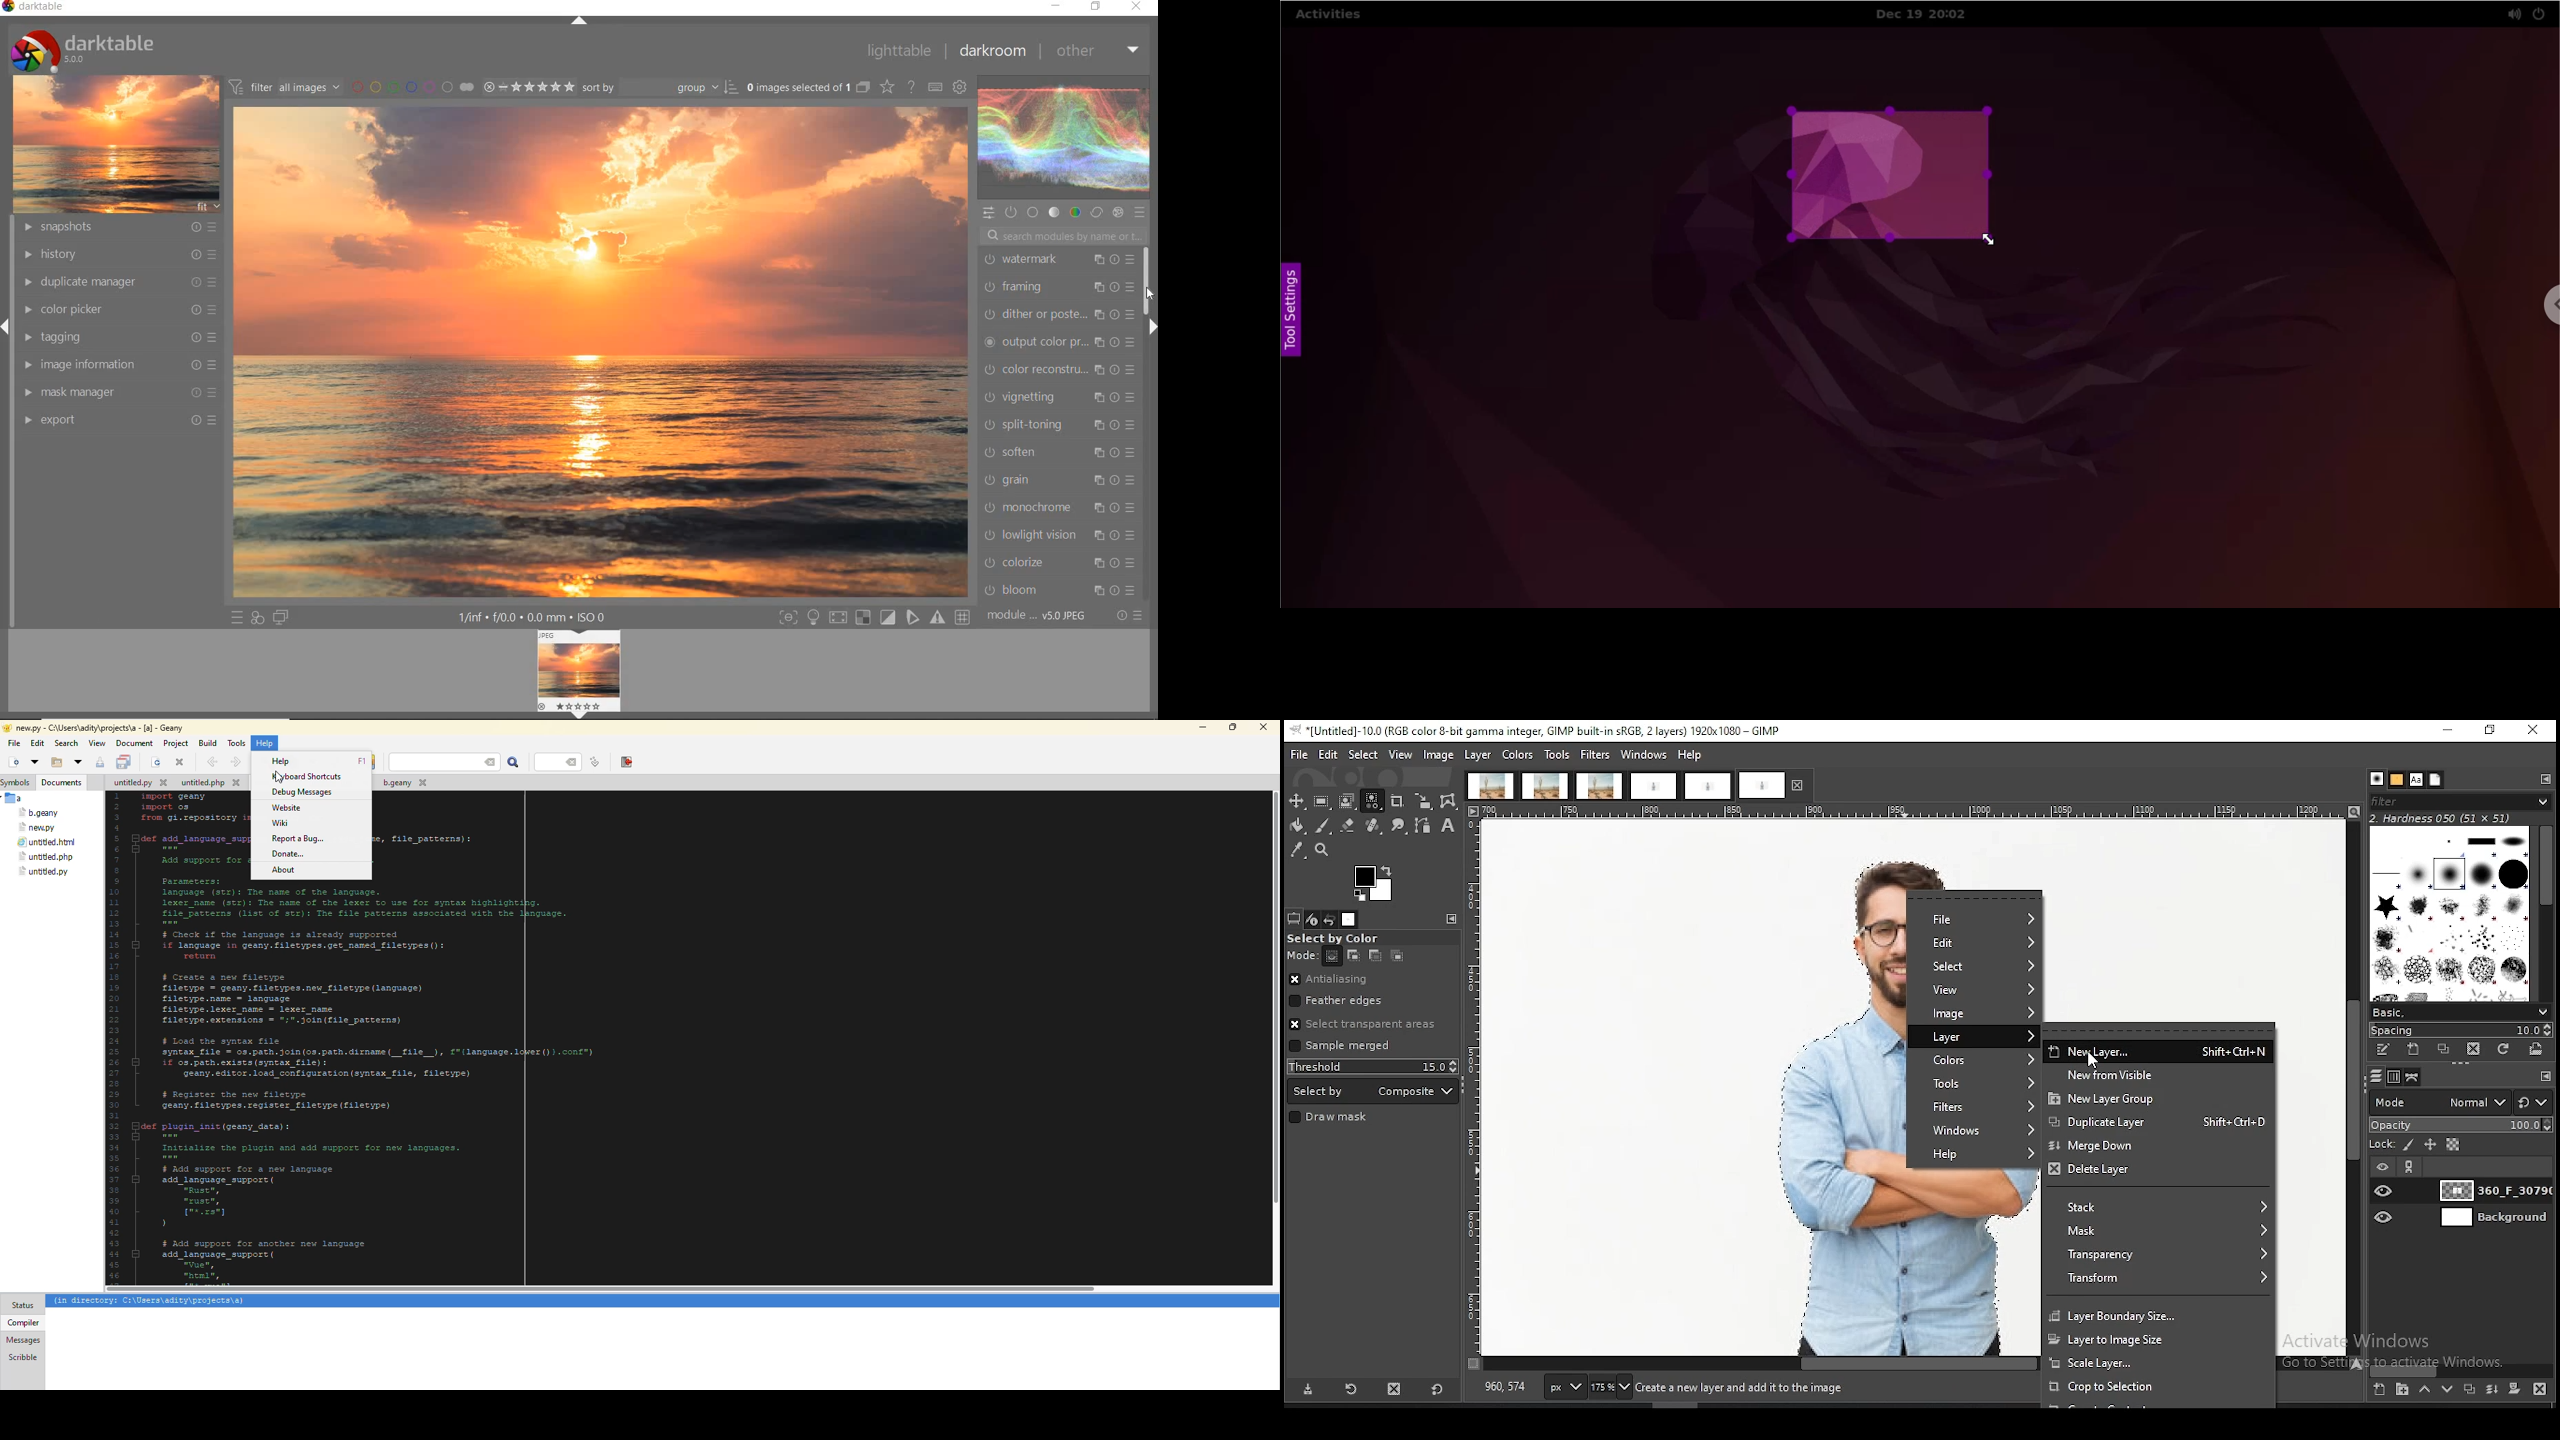  What do you see at coordinates (2415, 1077) in the screenshot?
I see `paths` at bounding box center [2415, 1077].